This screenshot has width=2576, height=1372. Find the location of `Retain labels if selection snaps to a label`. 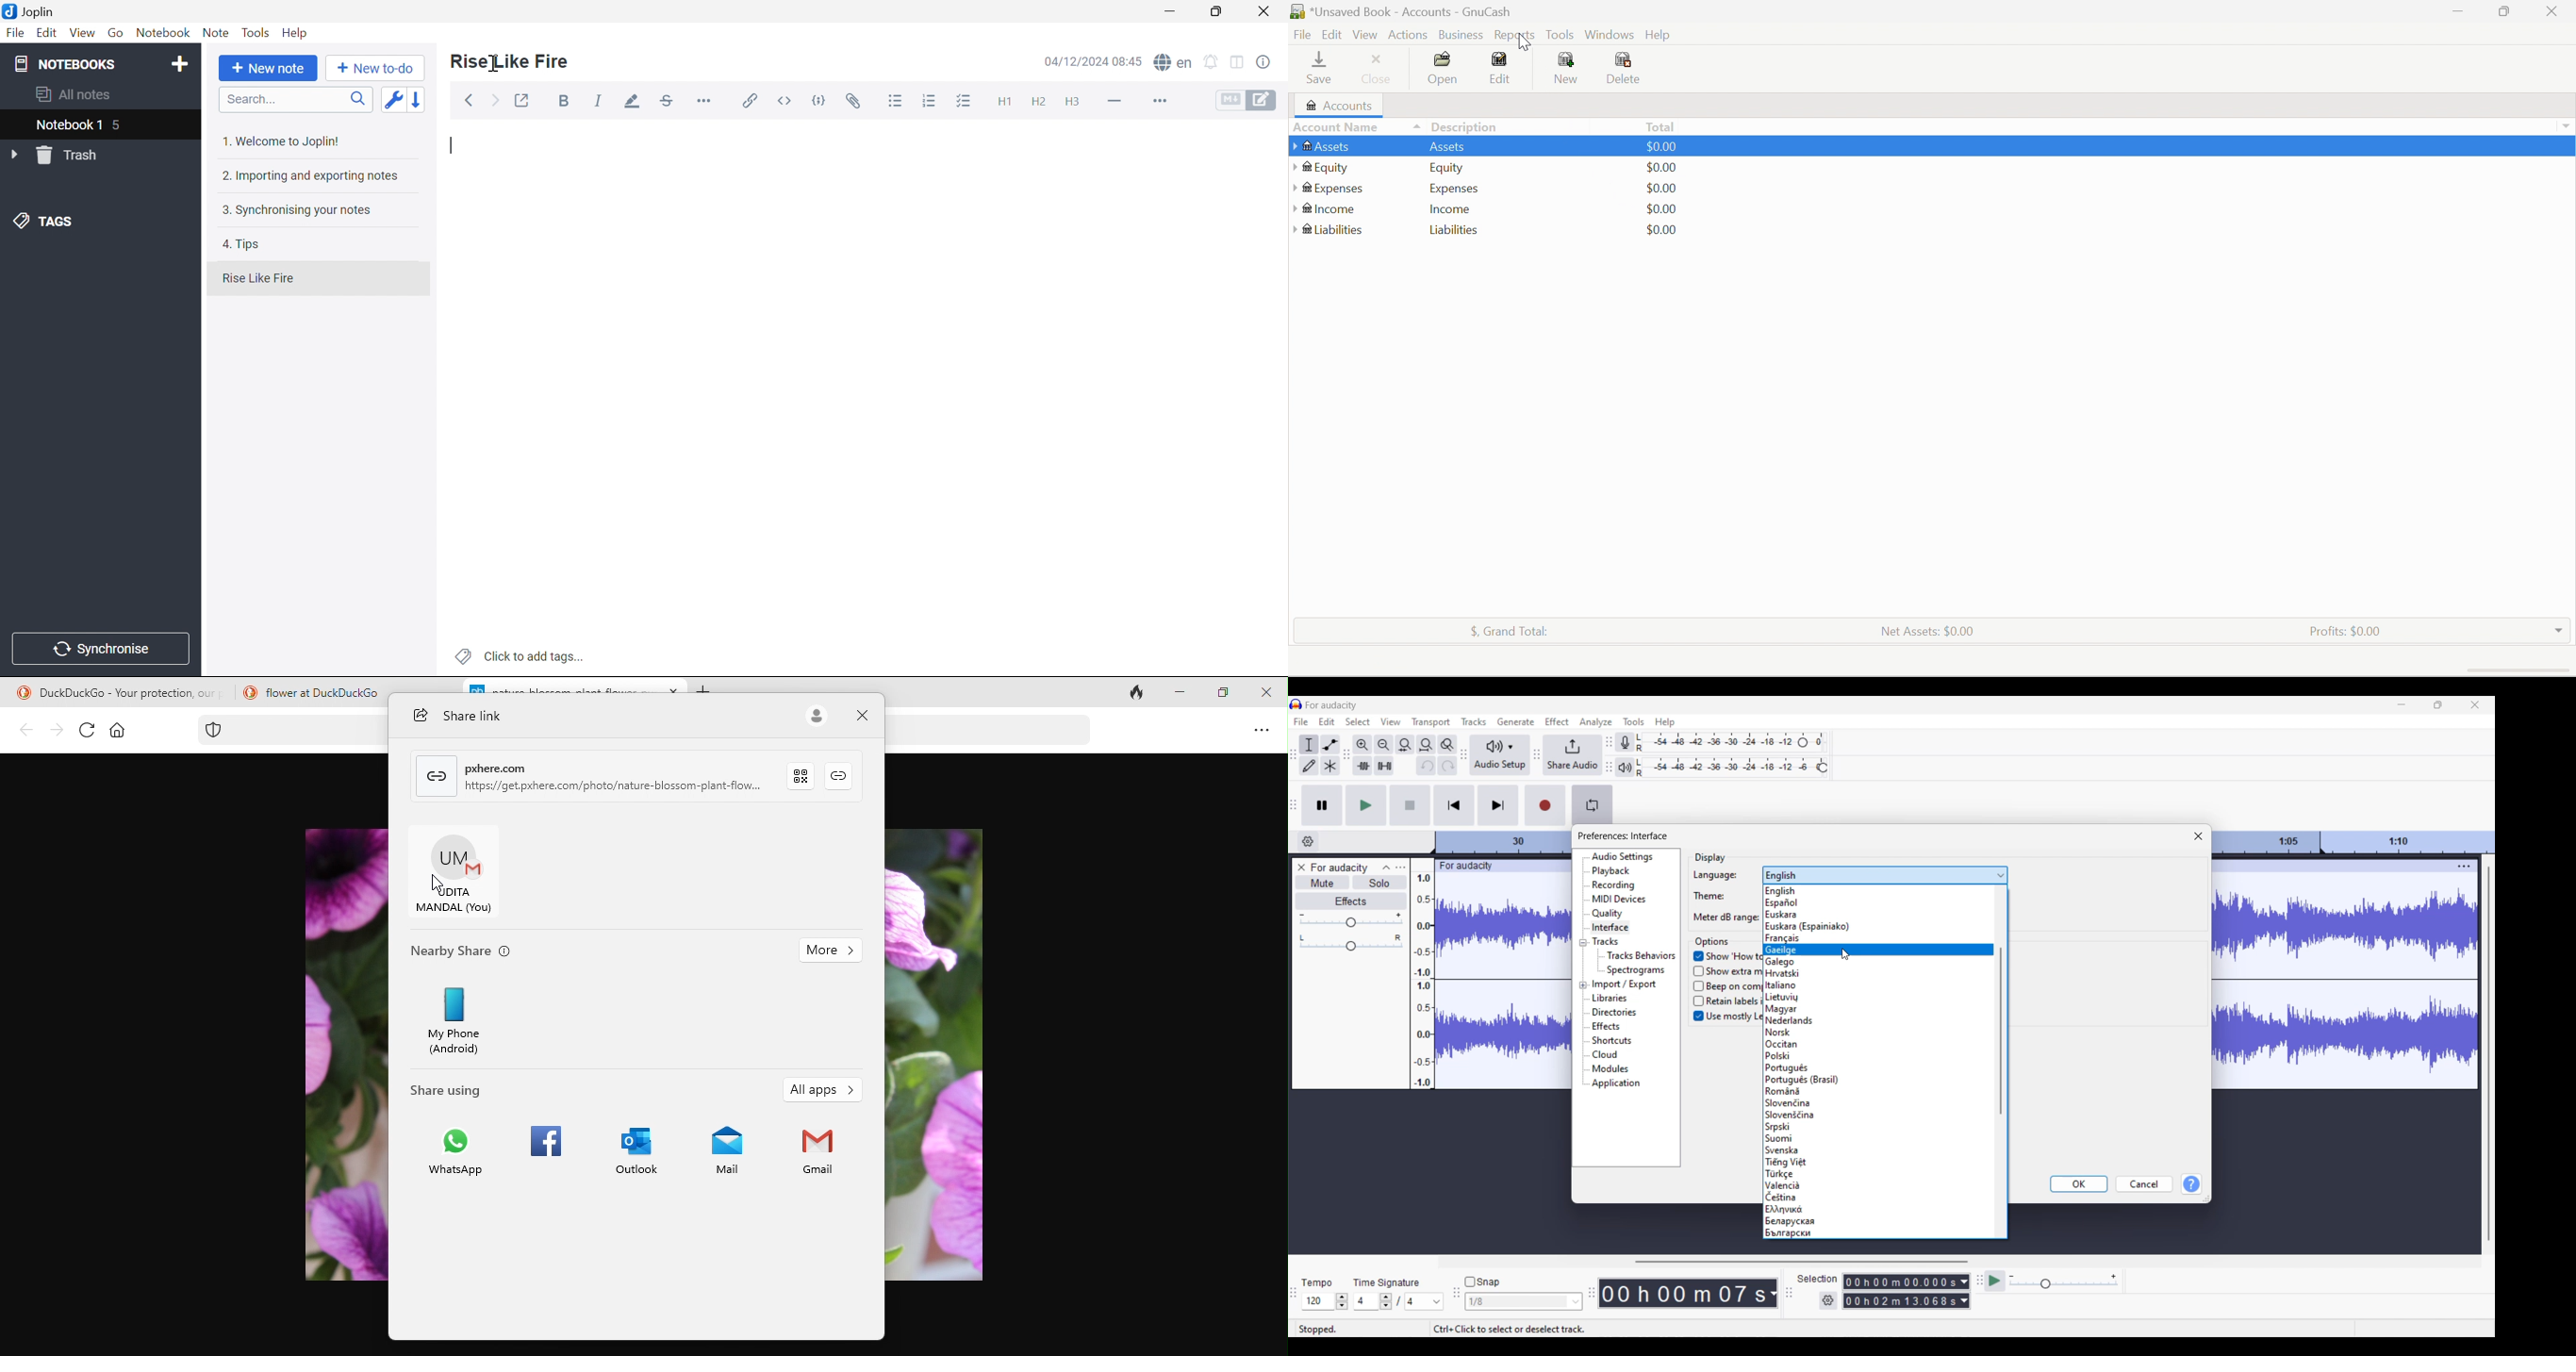

Retain labels if selection snaps to a label is located at coordinates (1722, 1002).